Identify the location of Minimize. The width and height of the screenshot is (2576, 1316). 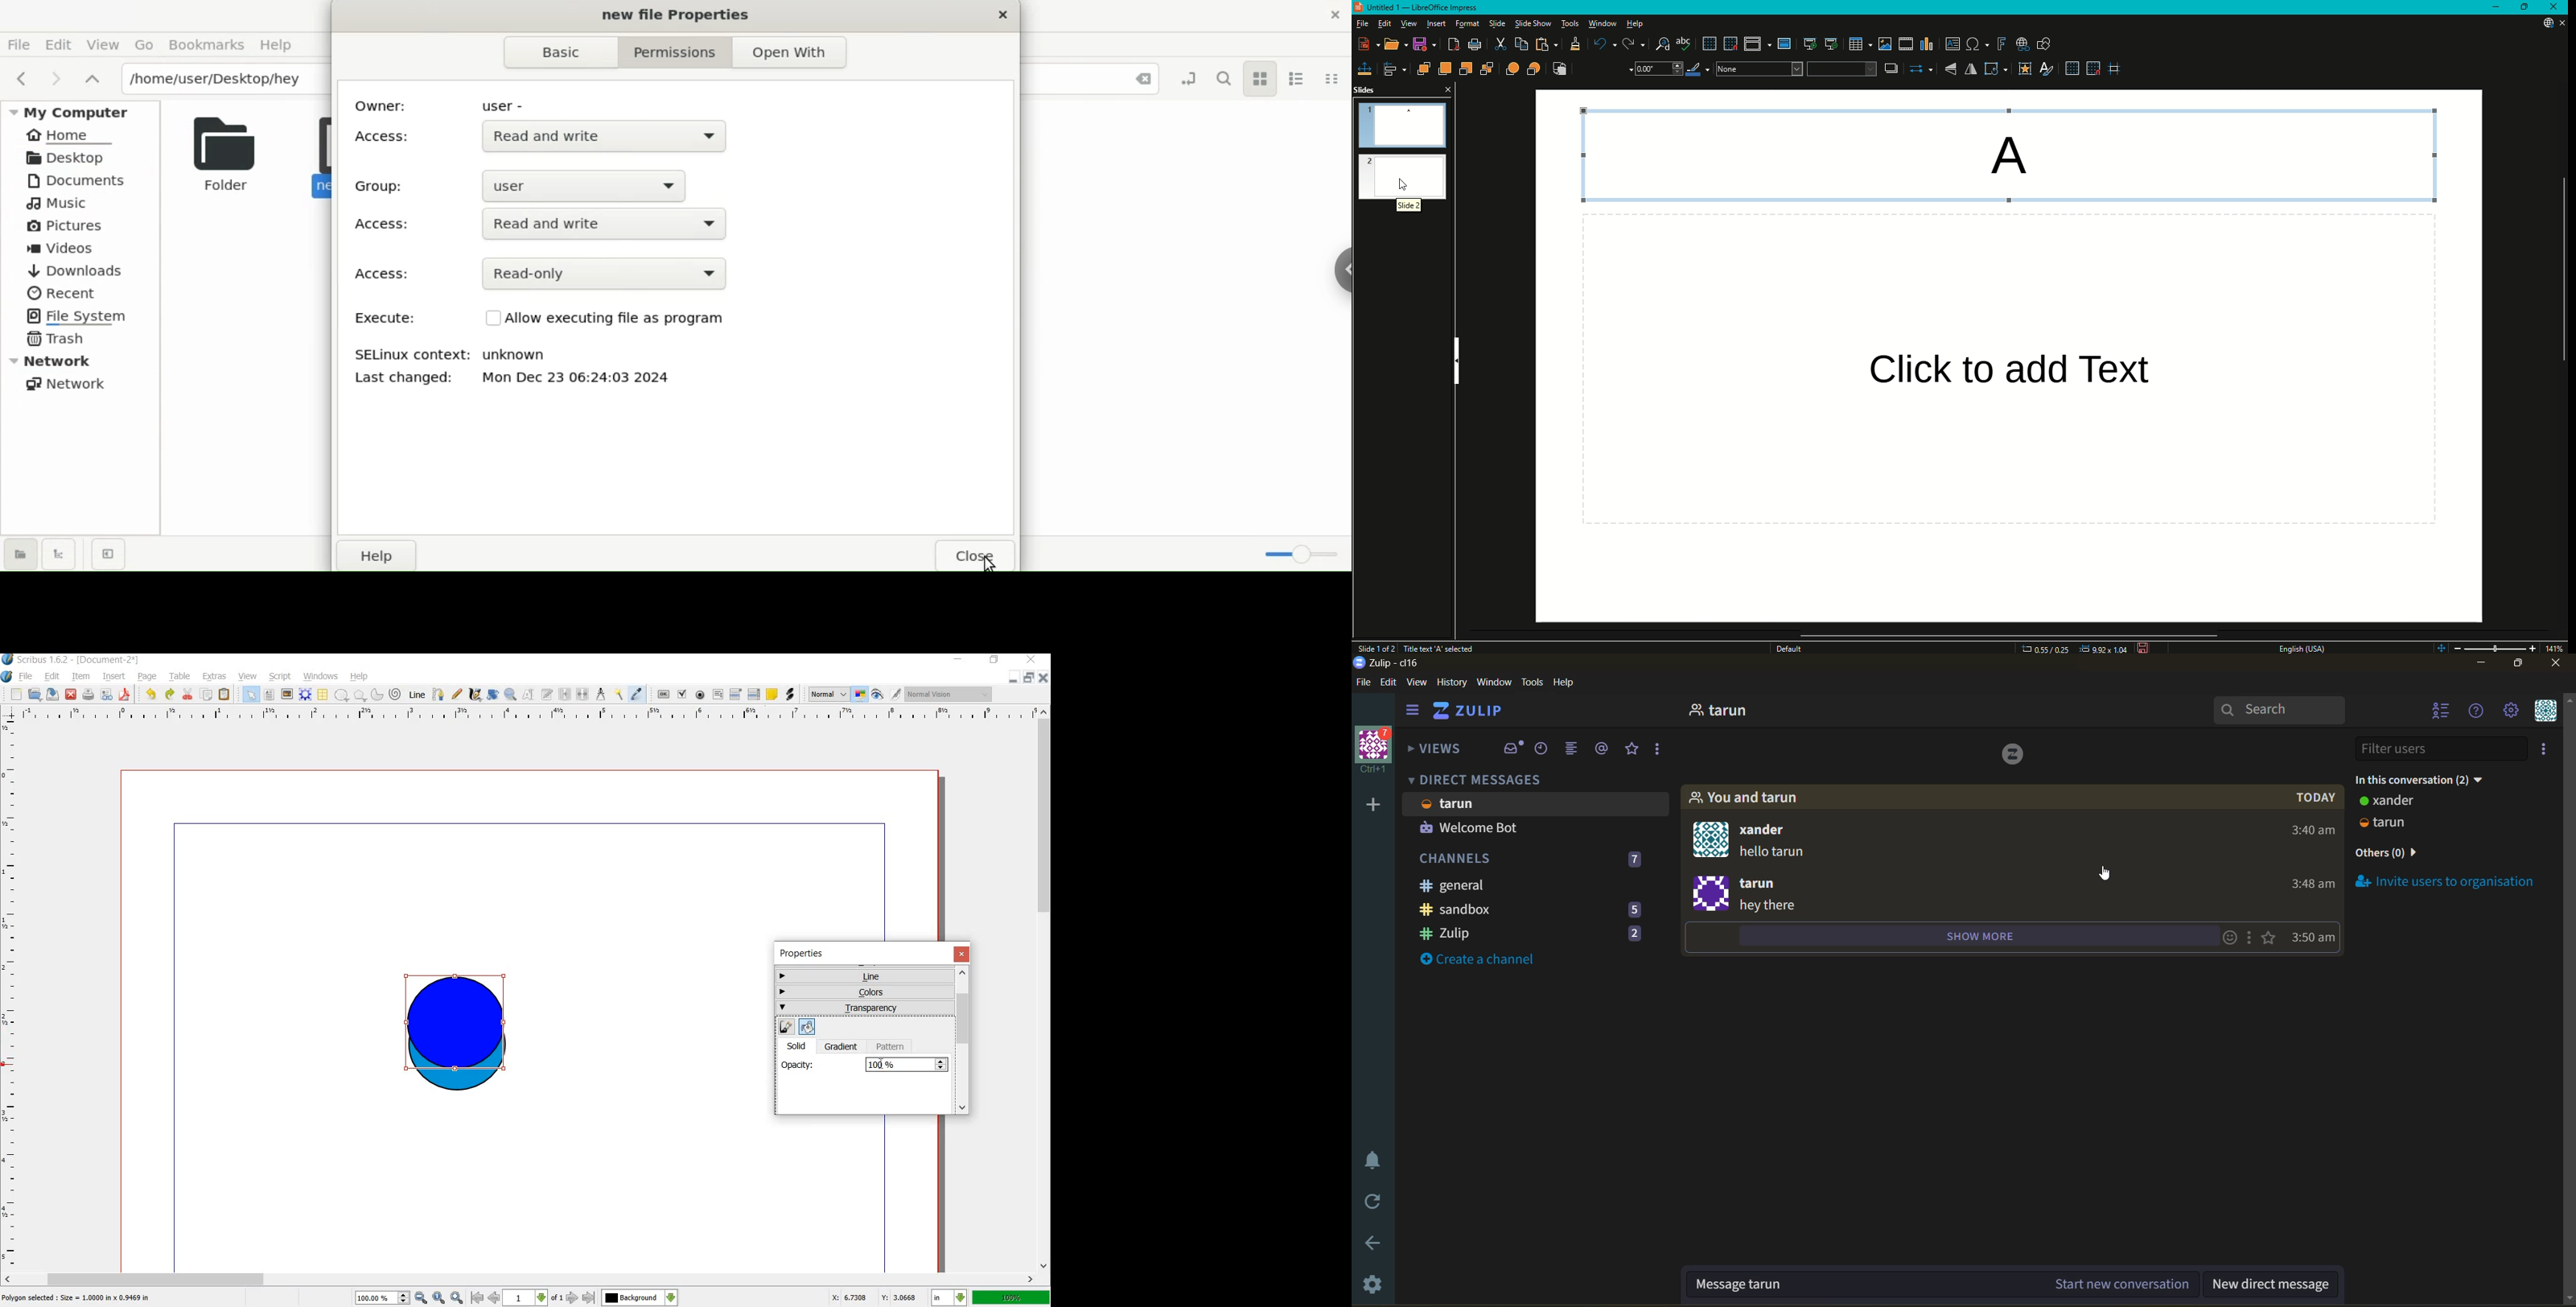
(2496, 8).